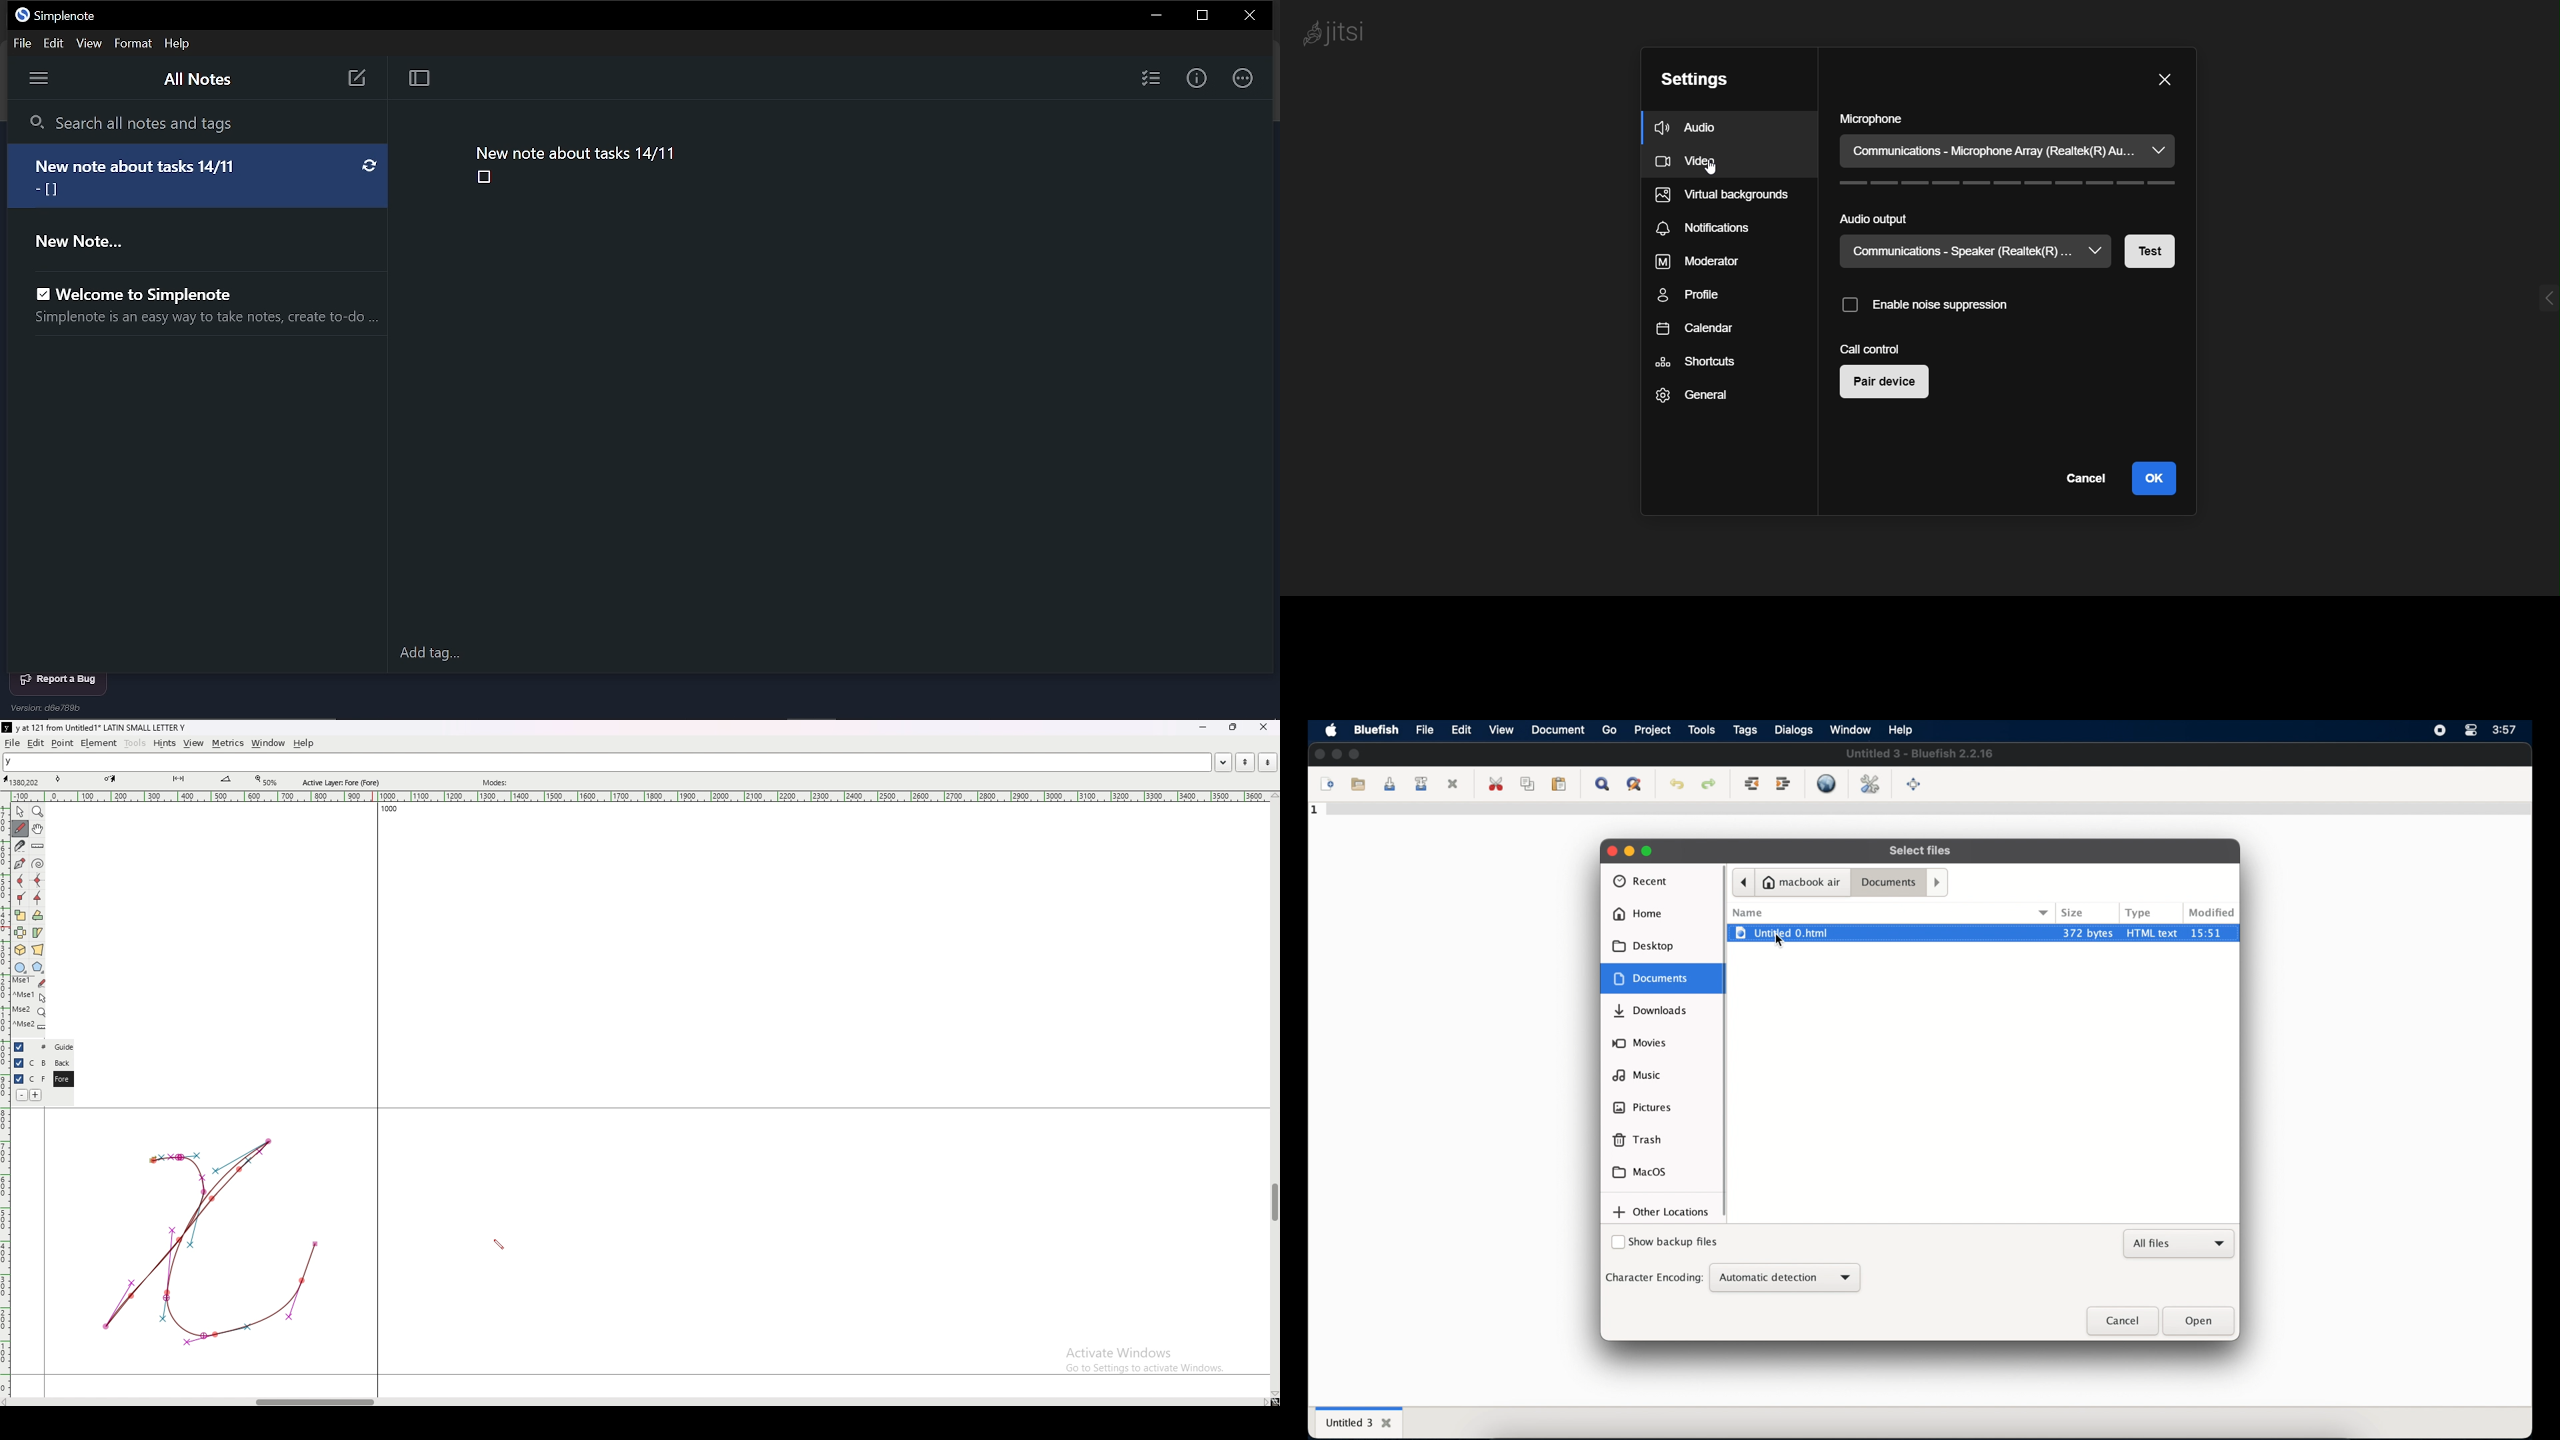 The height and width of the screenshot is (1456, 2576). What do you see at coordinates (1780, 941) in the screenshot?
I see `cursor` at bounding box center [1780, 941].